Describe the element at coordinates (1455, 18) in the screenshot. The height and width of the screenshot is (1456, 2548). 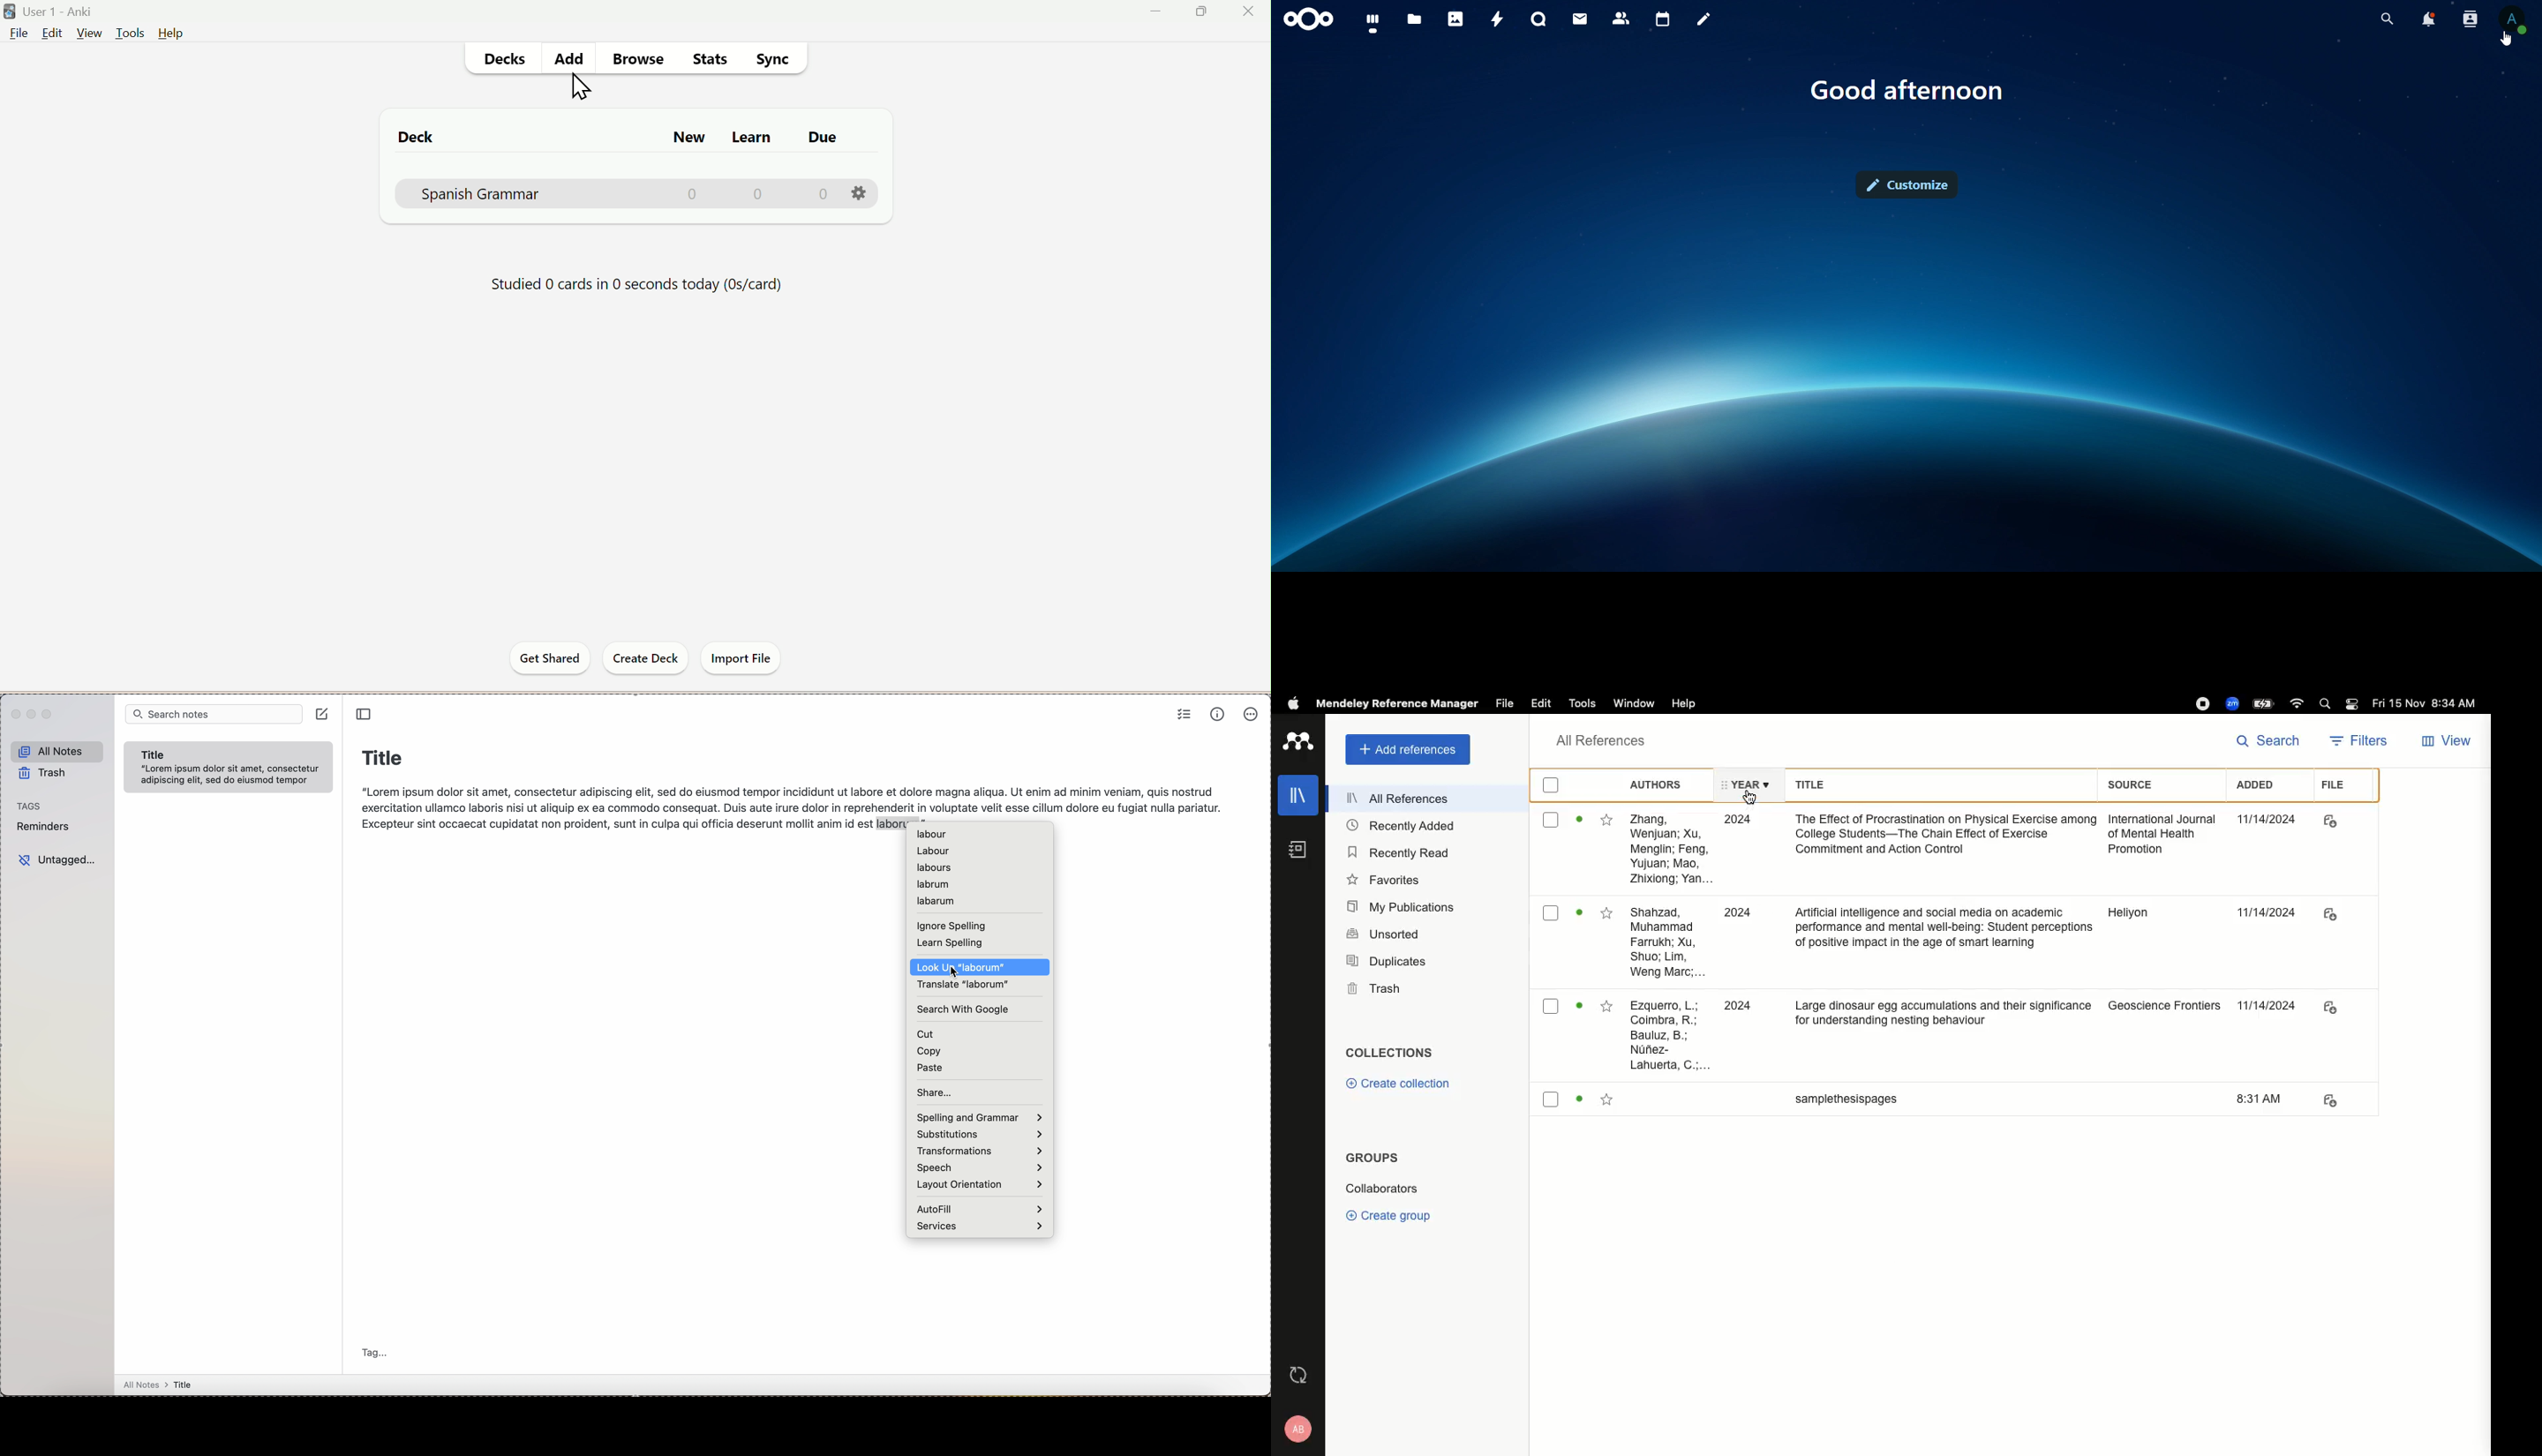
I see `photos` at that location.